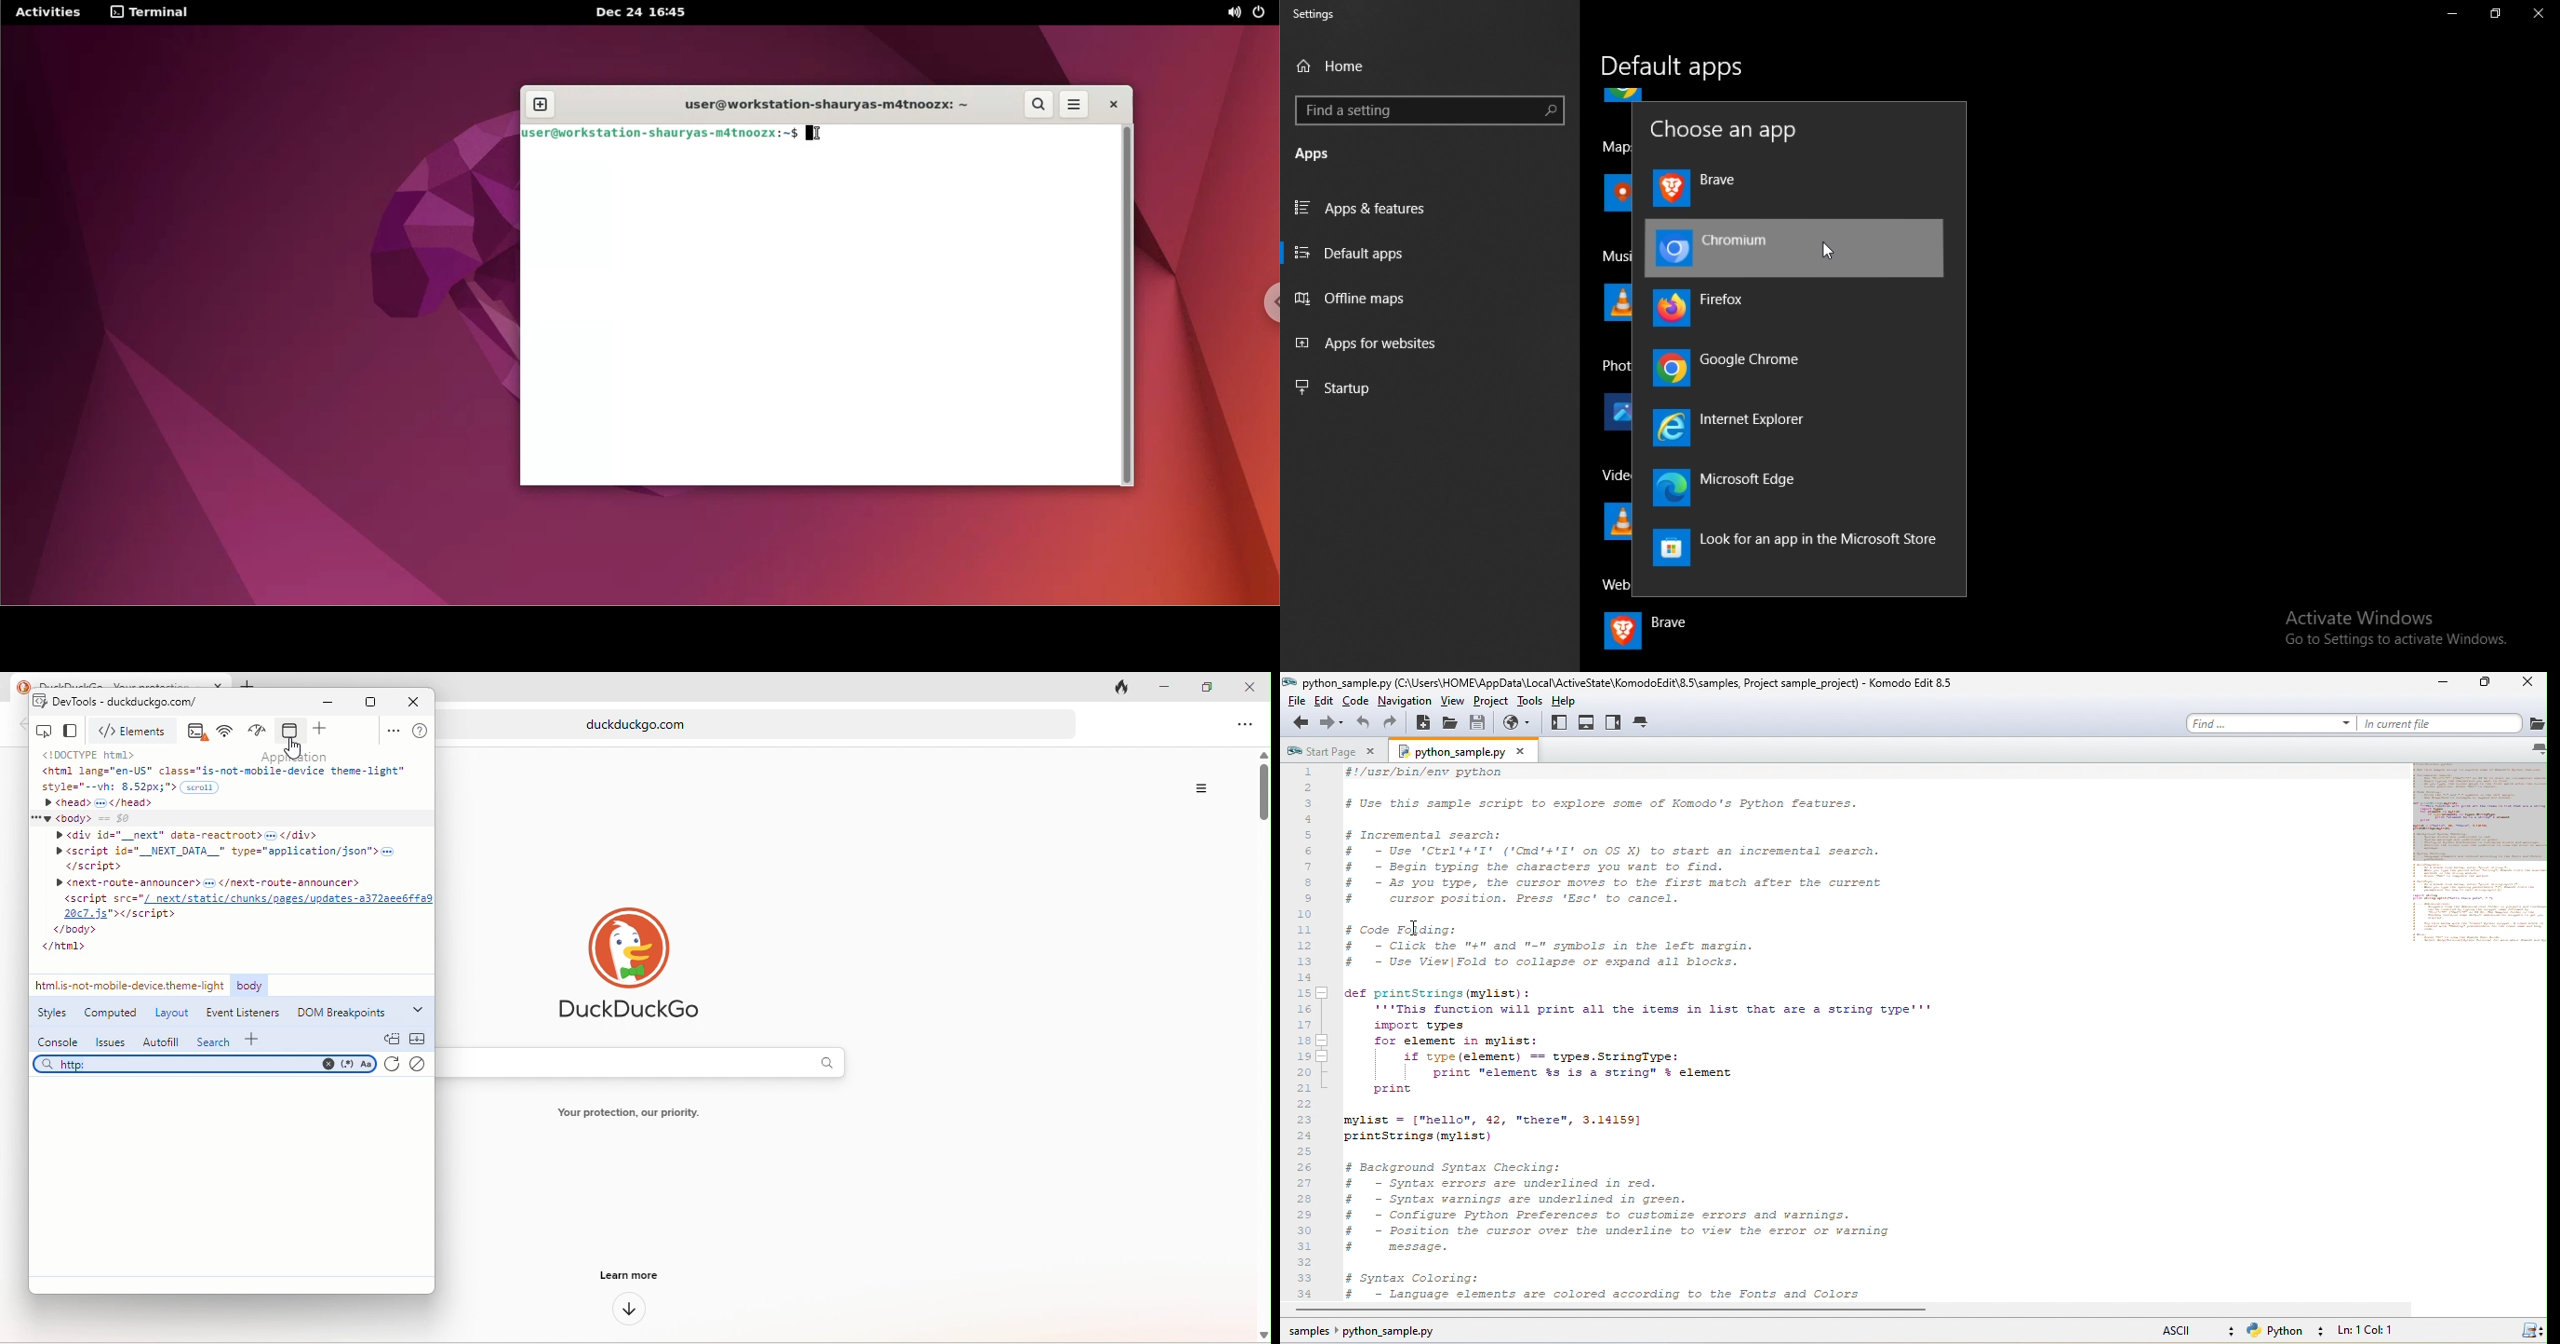  Describe the element at coordinates (2391, 629) in the screenshot. I see `Activate Windows
Go to Settings to activate Windows.` at that location.